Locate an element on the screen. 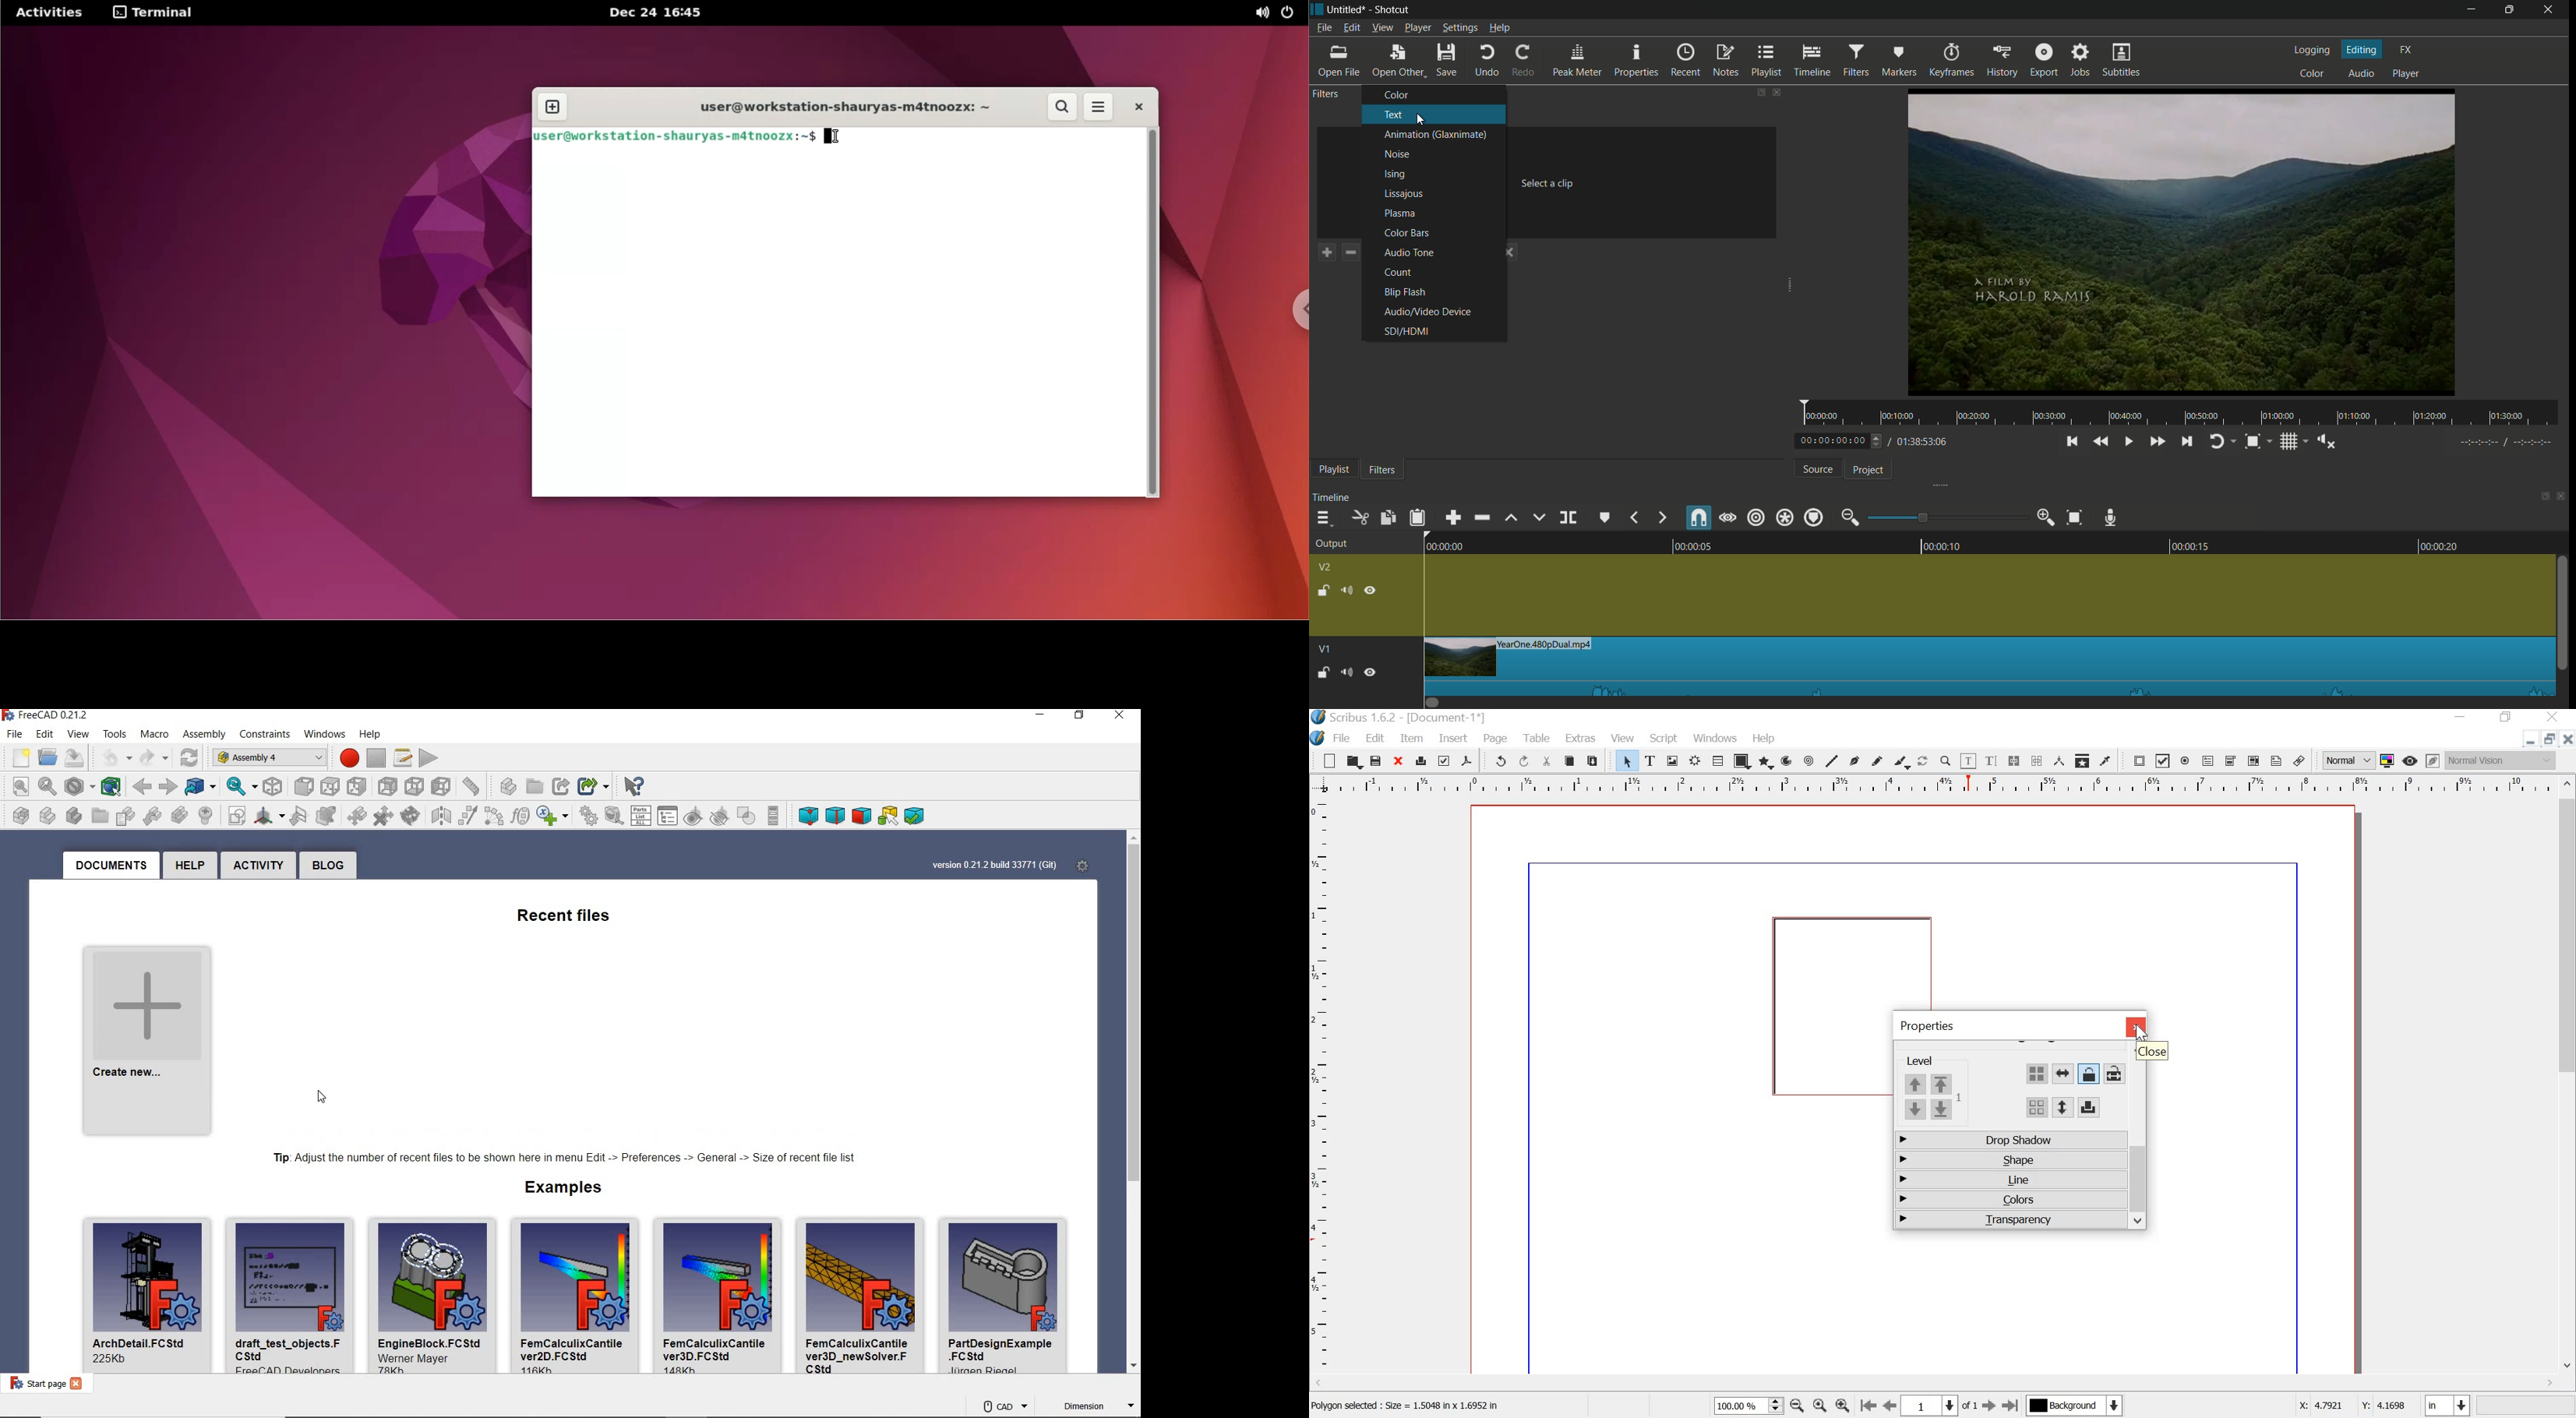  release from attachment is located at coordinates (384, 816).